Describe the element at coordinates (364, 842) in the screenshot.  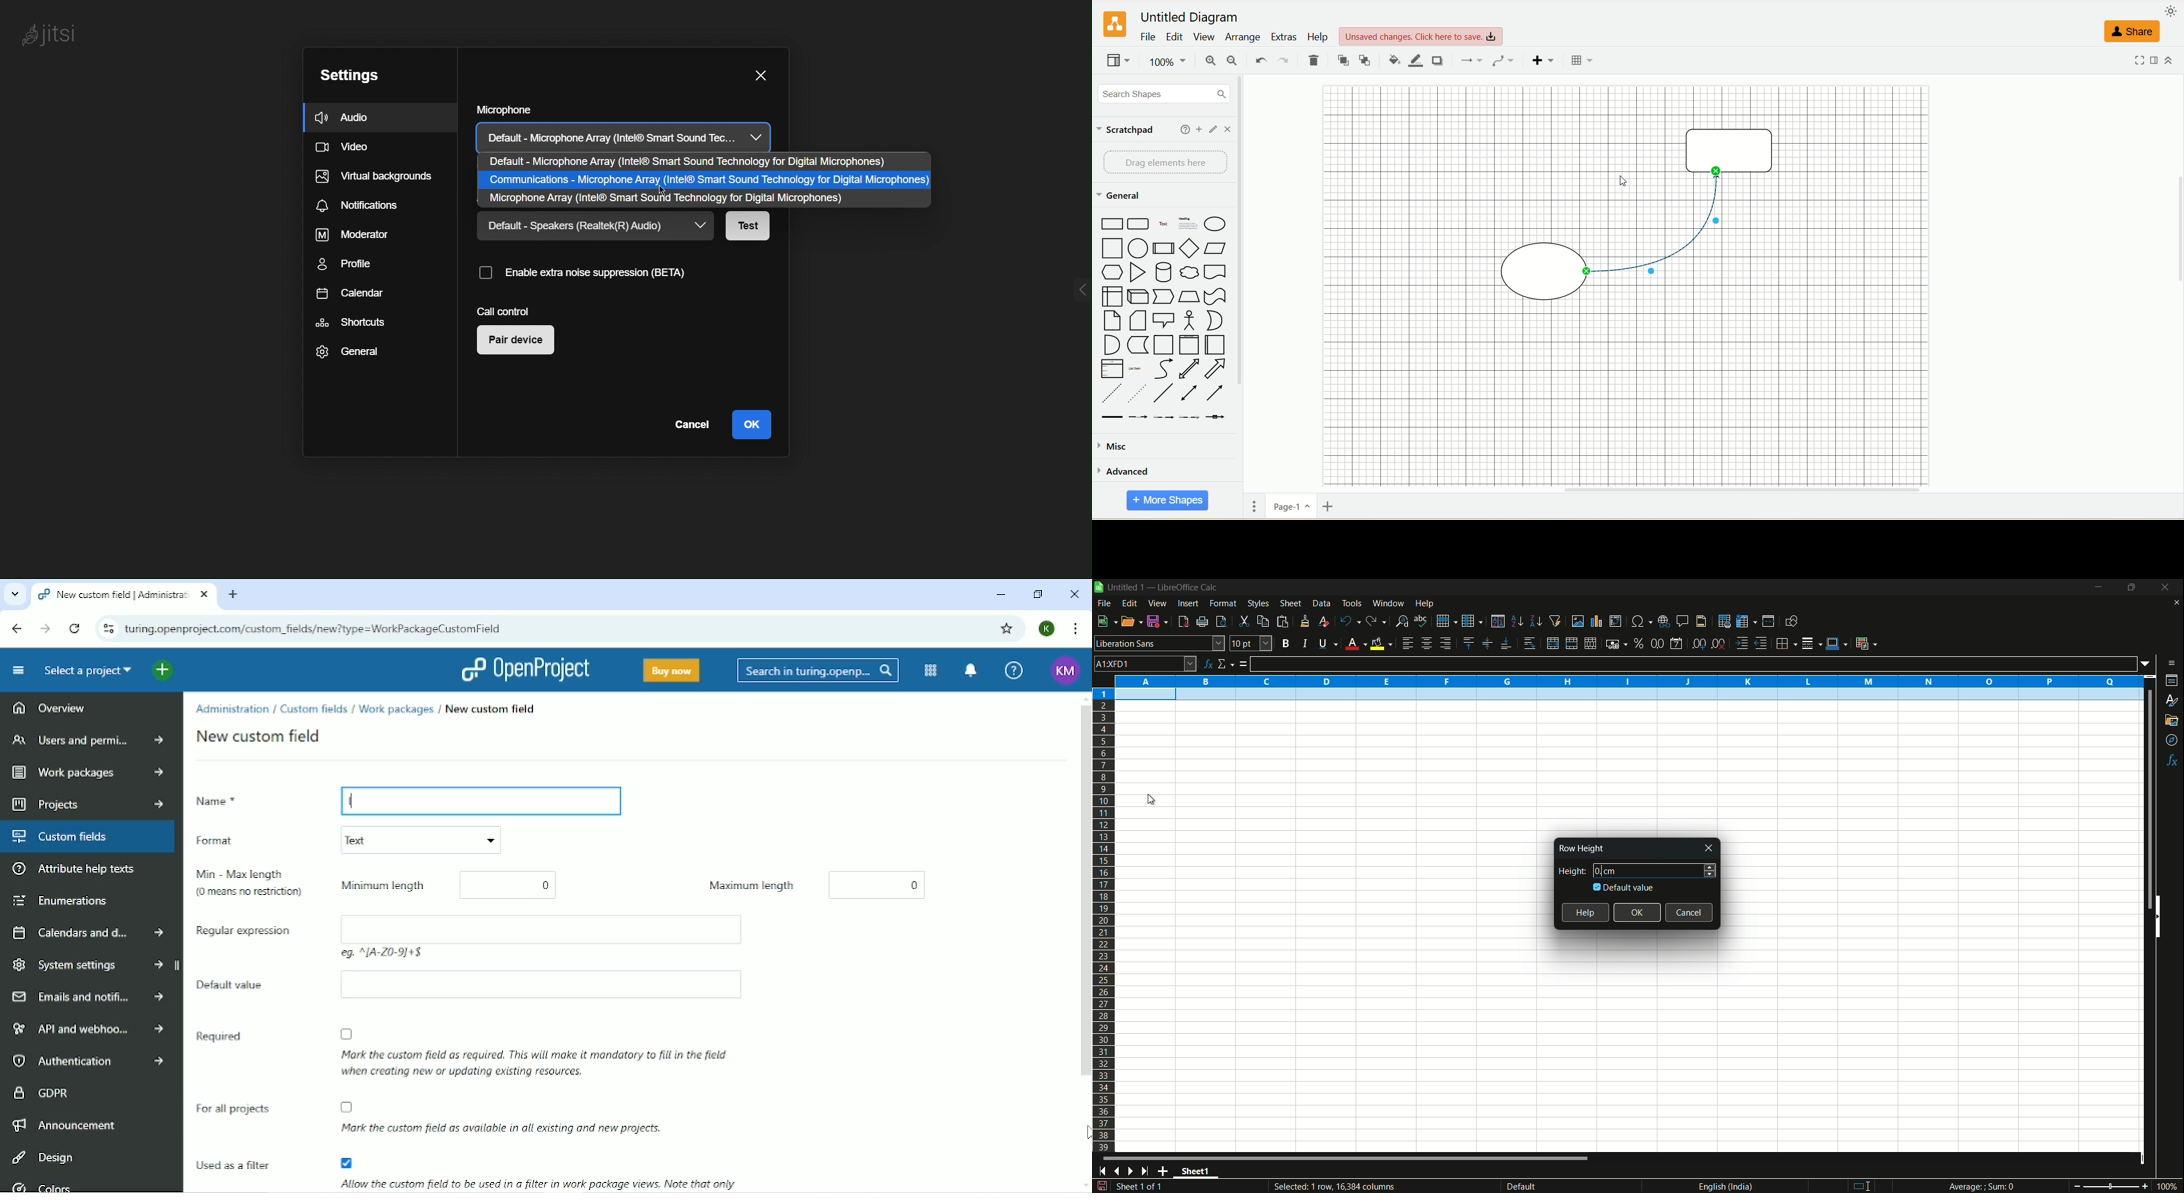
I see `Text` at that location.